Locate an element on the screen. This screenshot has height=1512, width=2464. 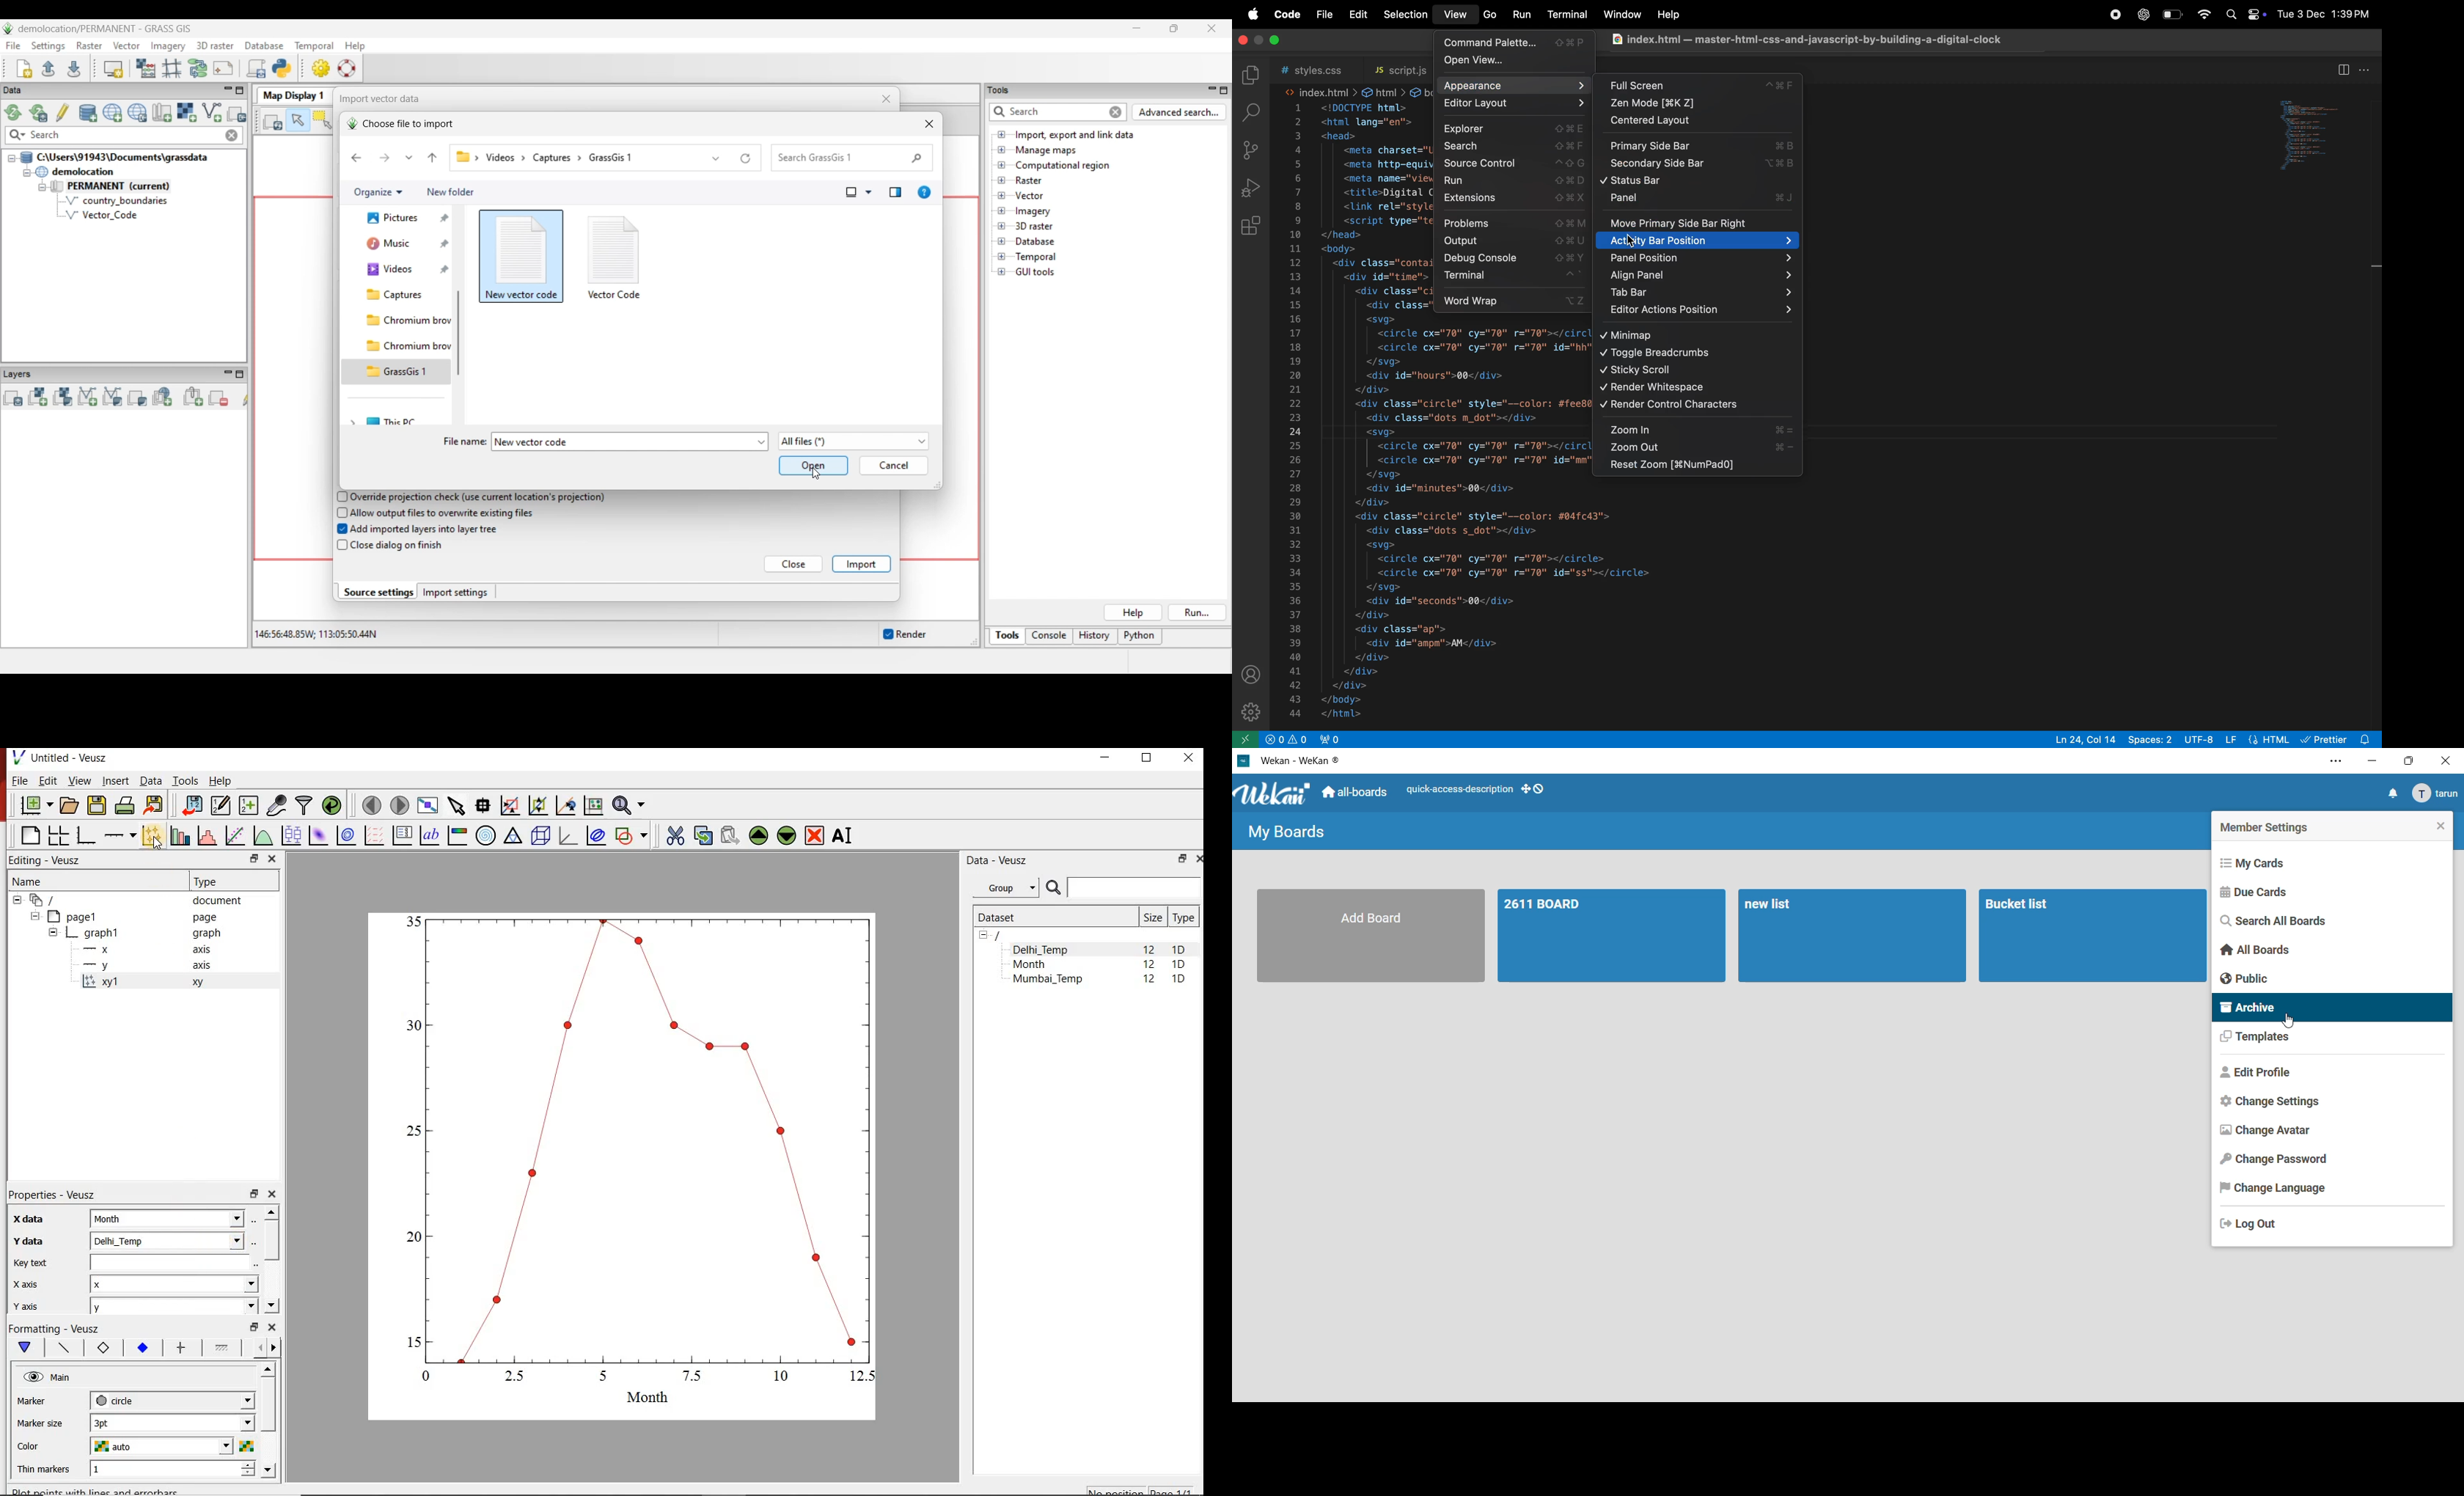
Grid lines is located at coordinates (267, 1349).